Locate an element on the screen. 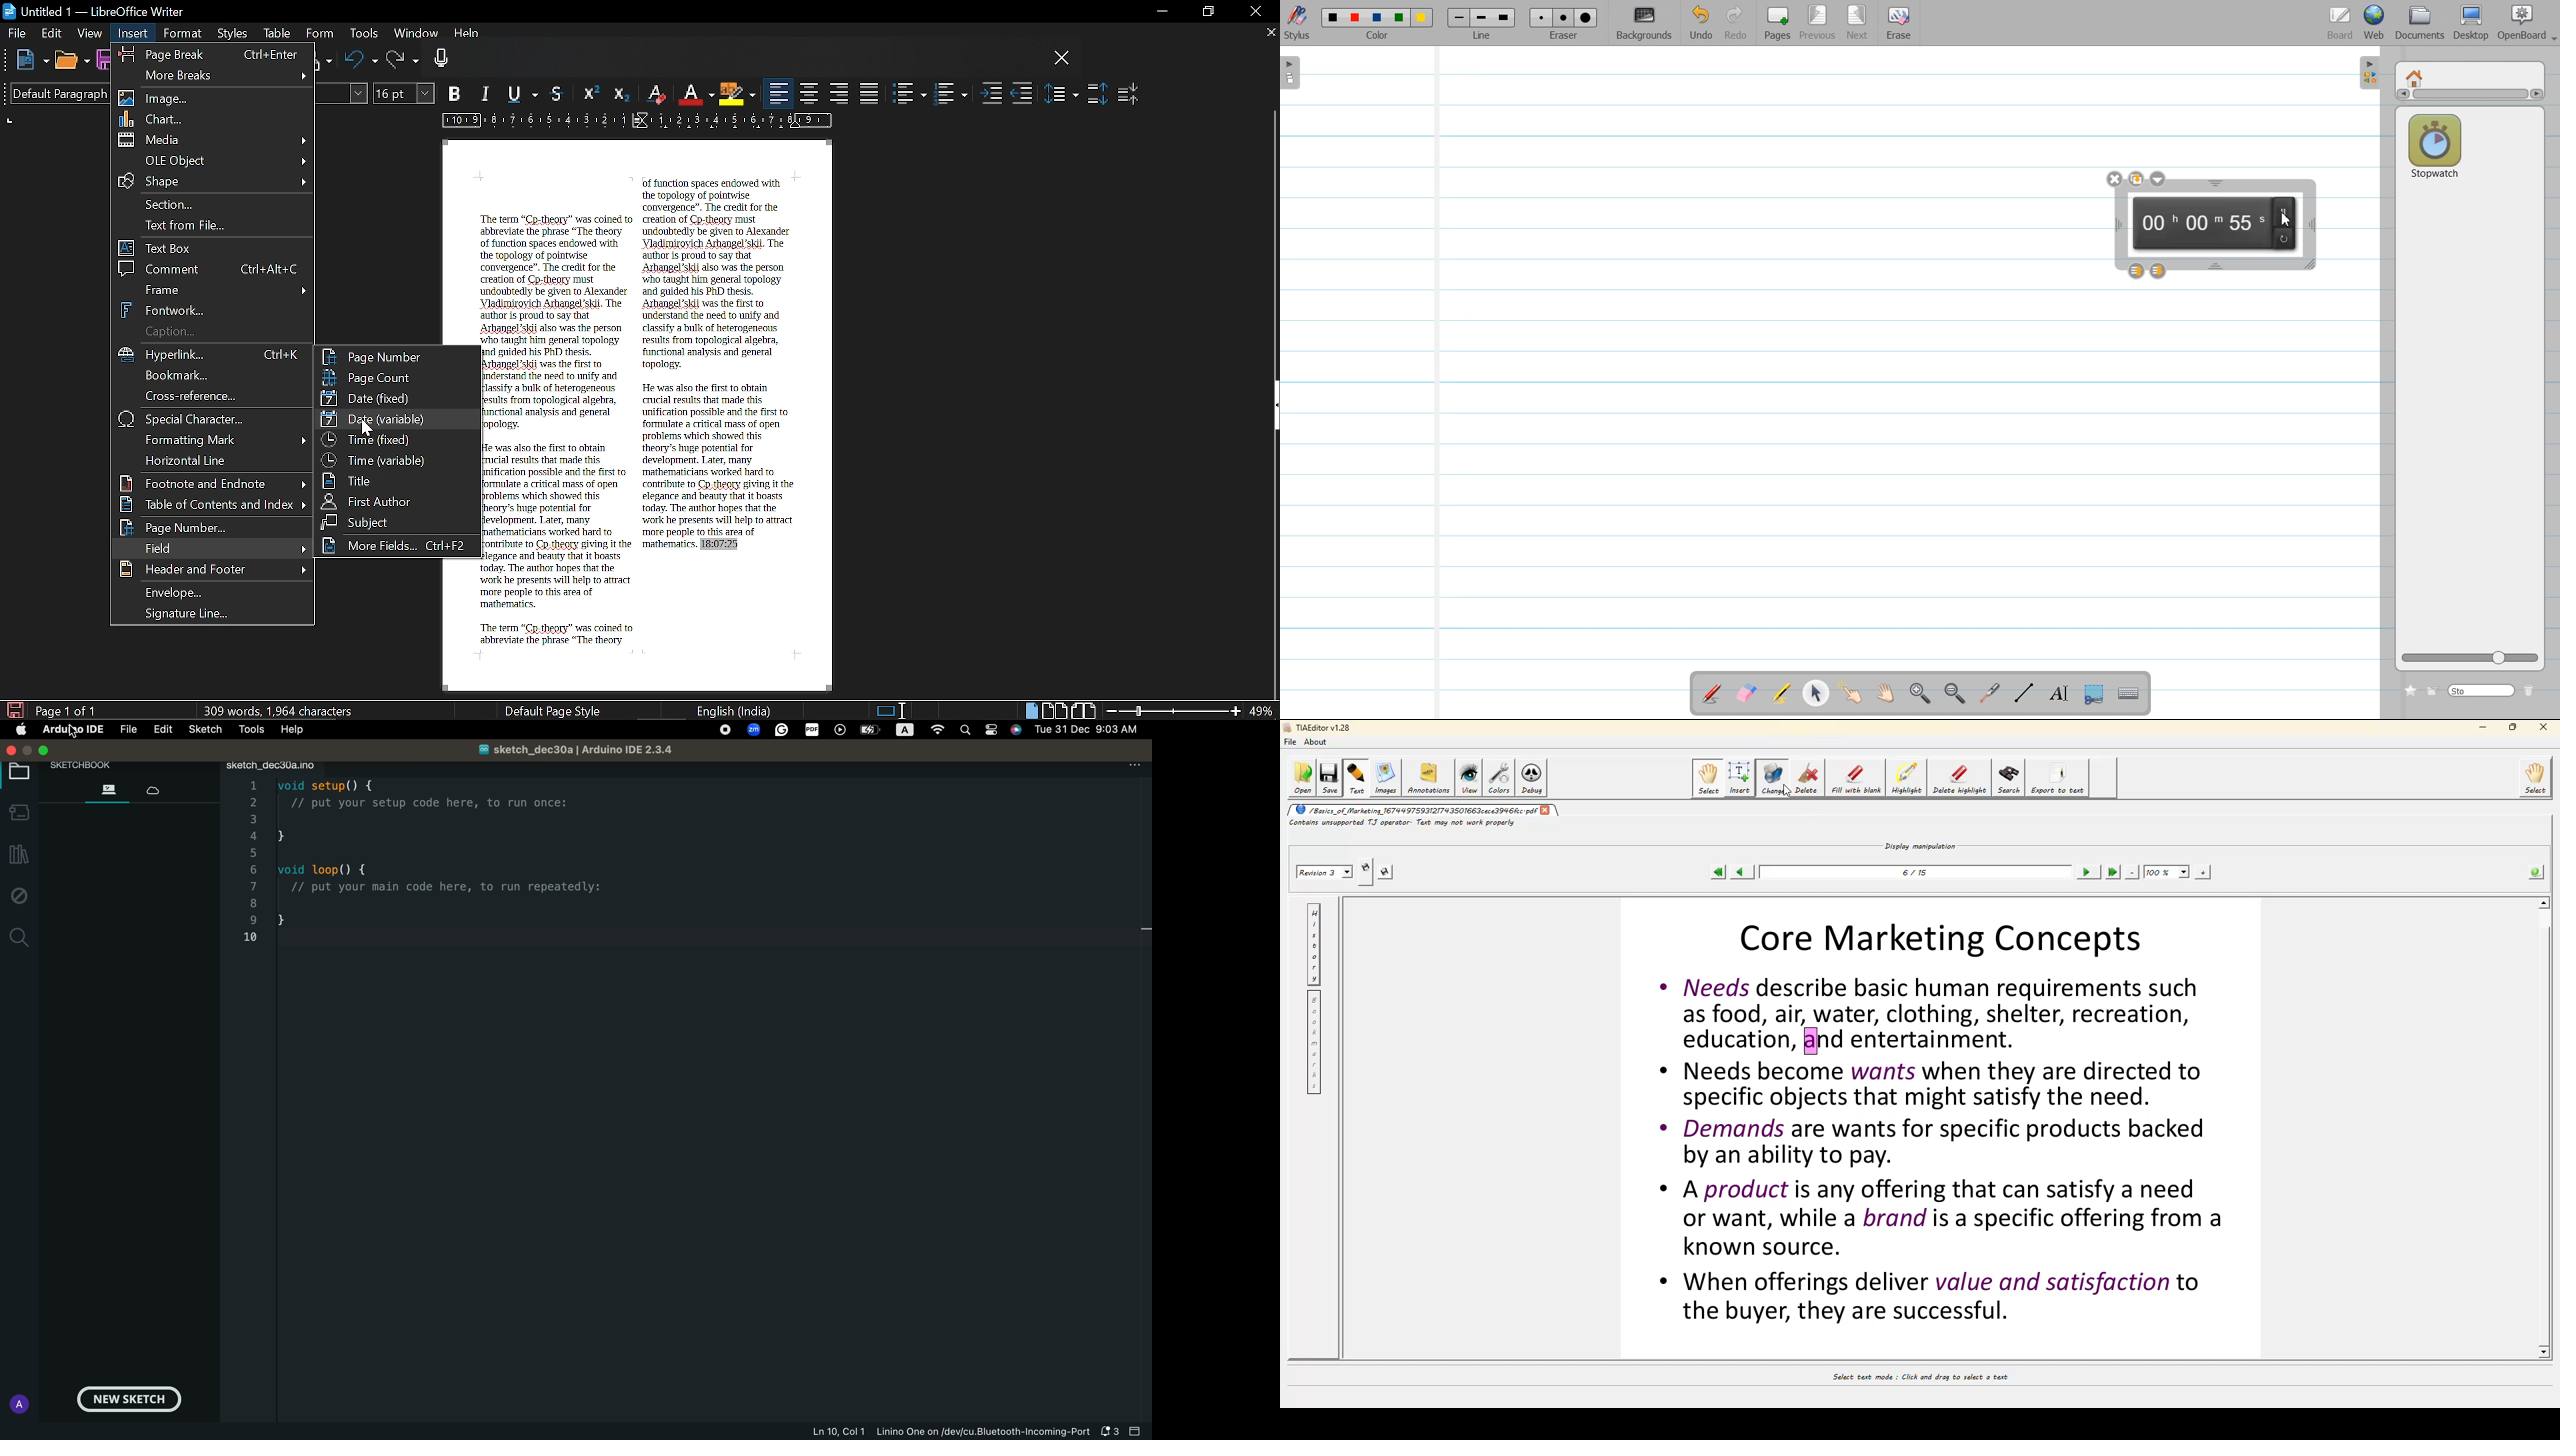 The width and height of the screenshot is (2576, 1456). Page count is located at coordinates (397, 377).